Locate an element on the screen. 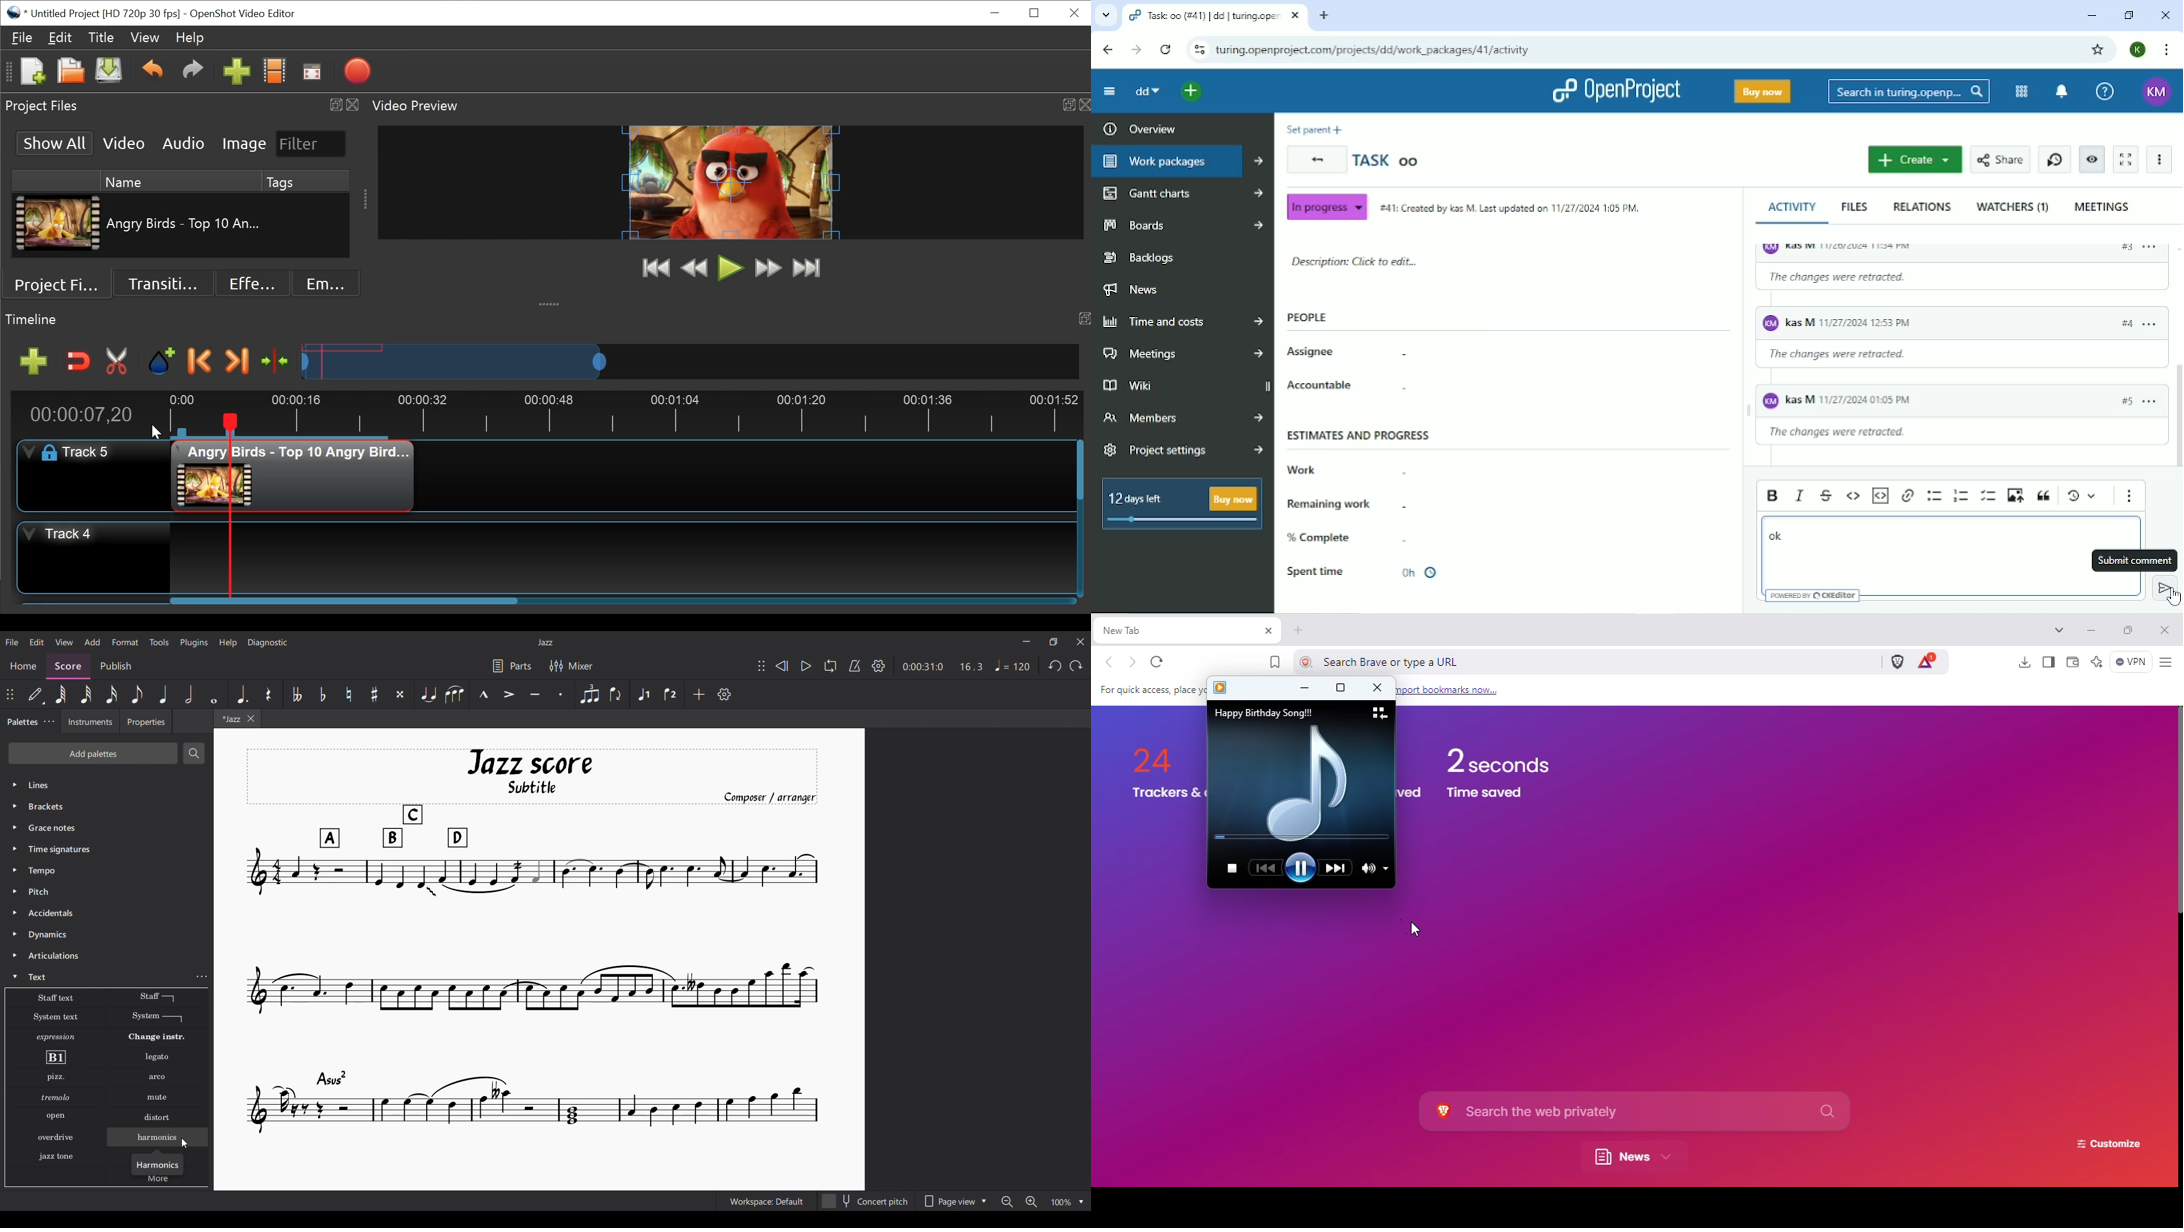 This screenshot has height=1232, width=2184. Tenuto is located at coordinates (536, 694).